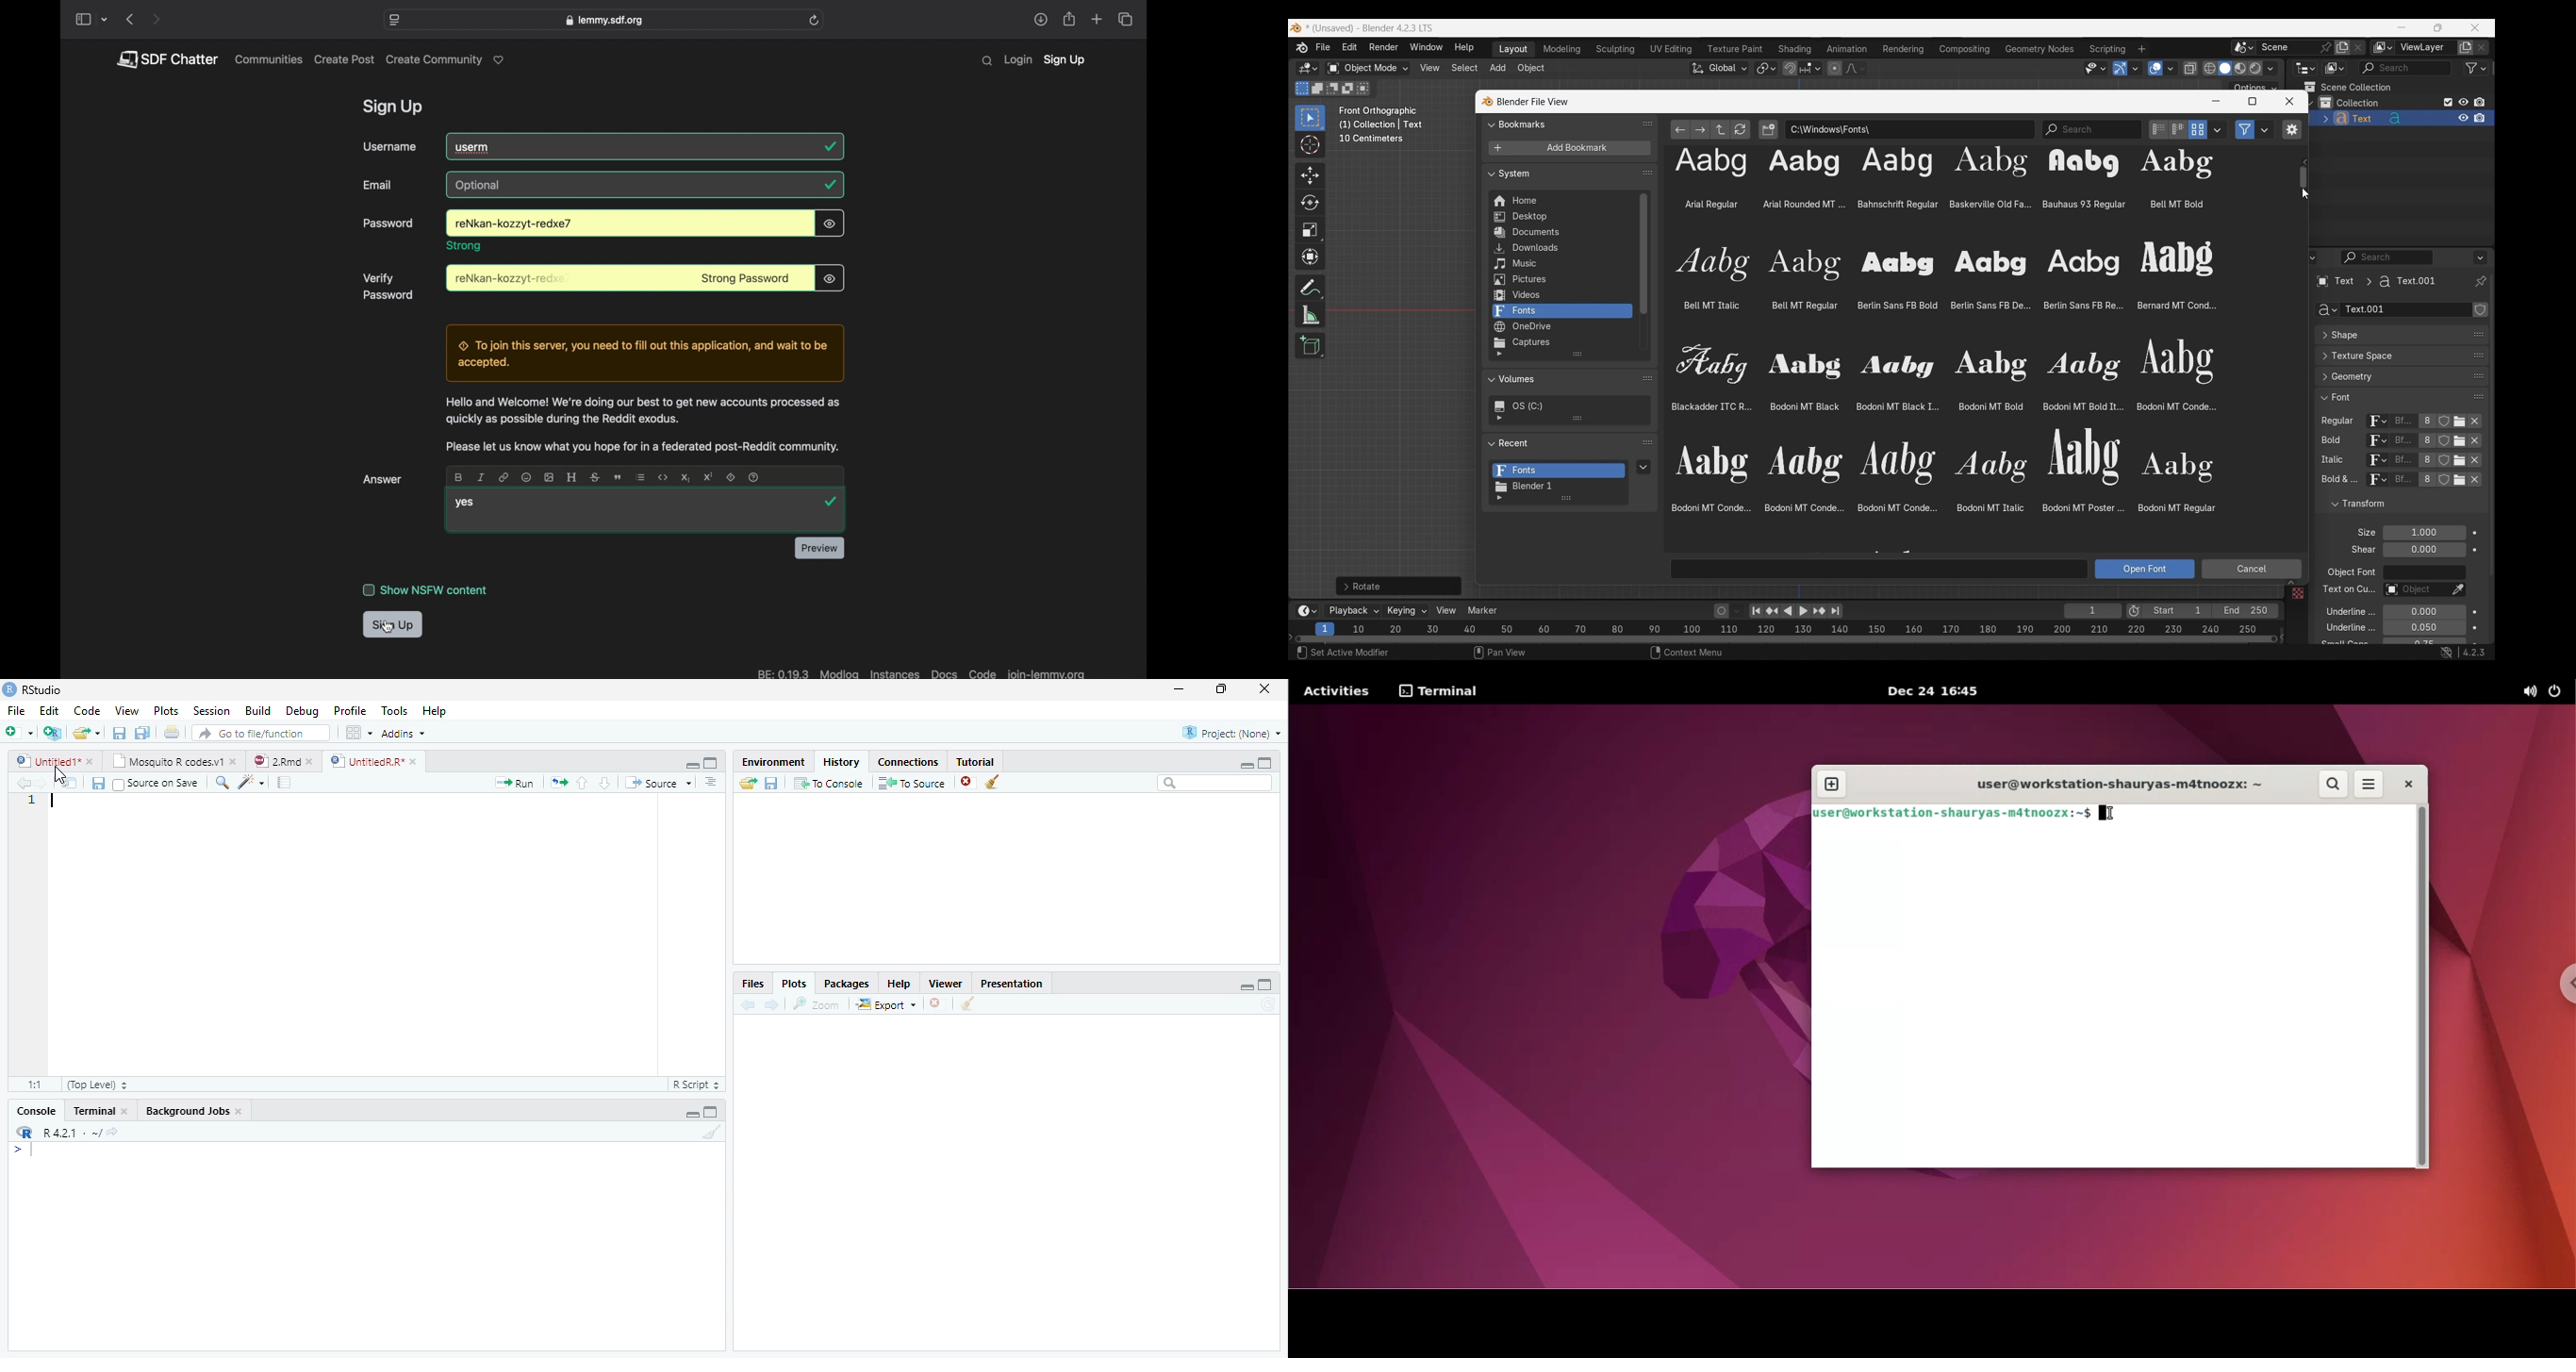 This screenshot has height=1372, width=2576. What do you see at coordinates (2340, 629) in the screenshot?
I see `underline` at bounding box center [2340, 629].